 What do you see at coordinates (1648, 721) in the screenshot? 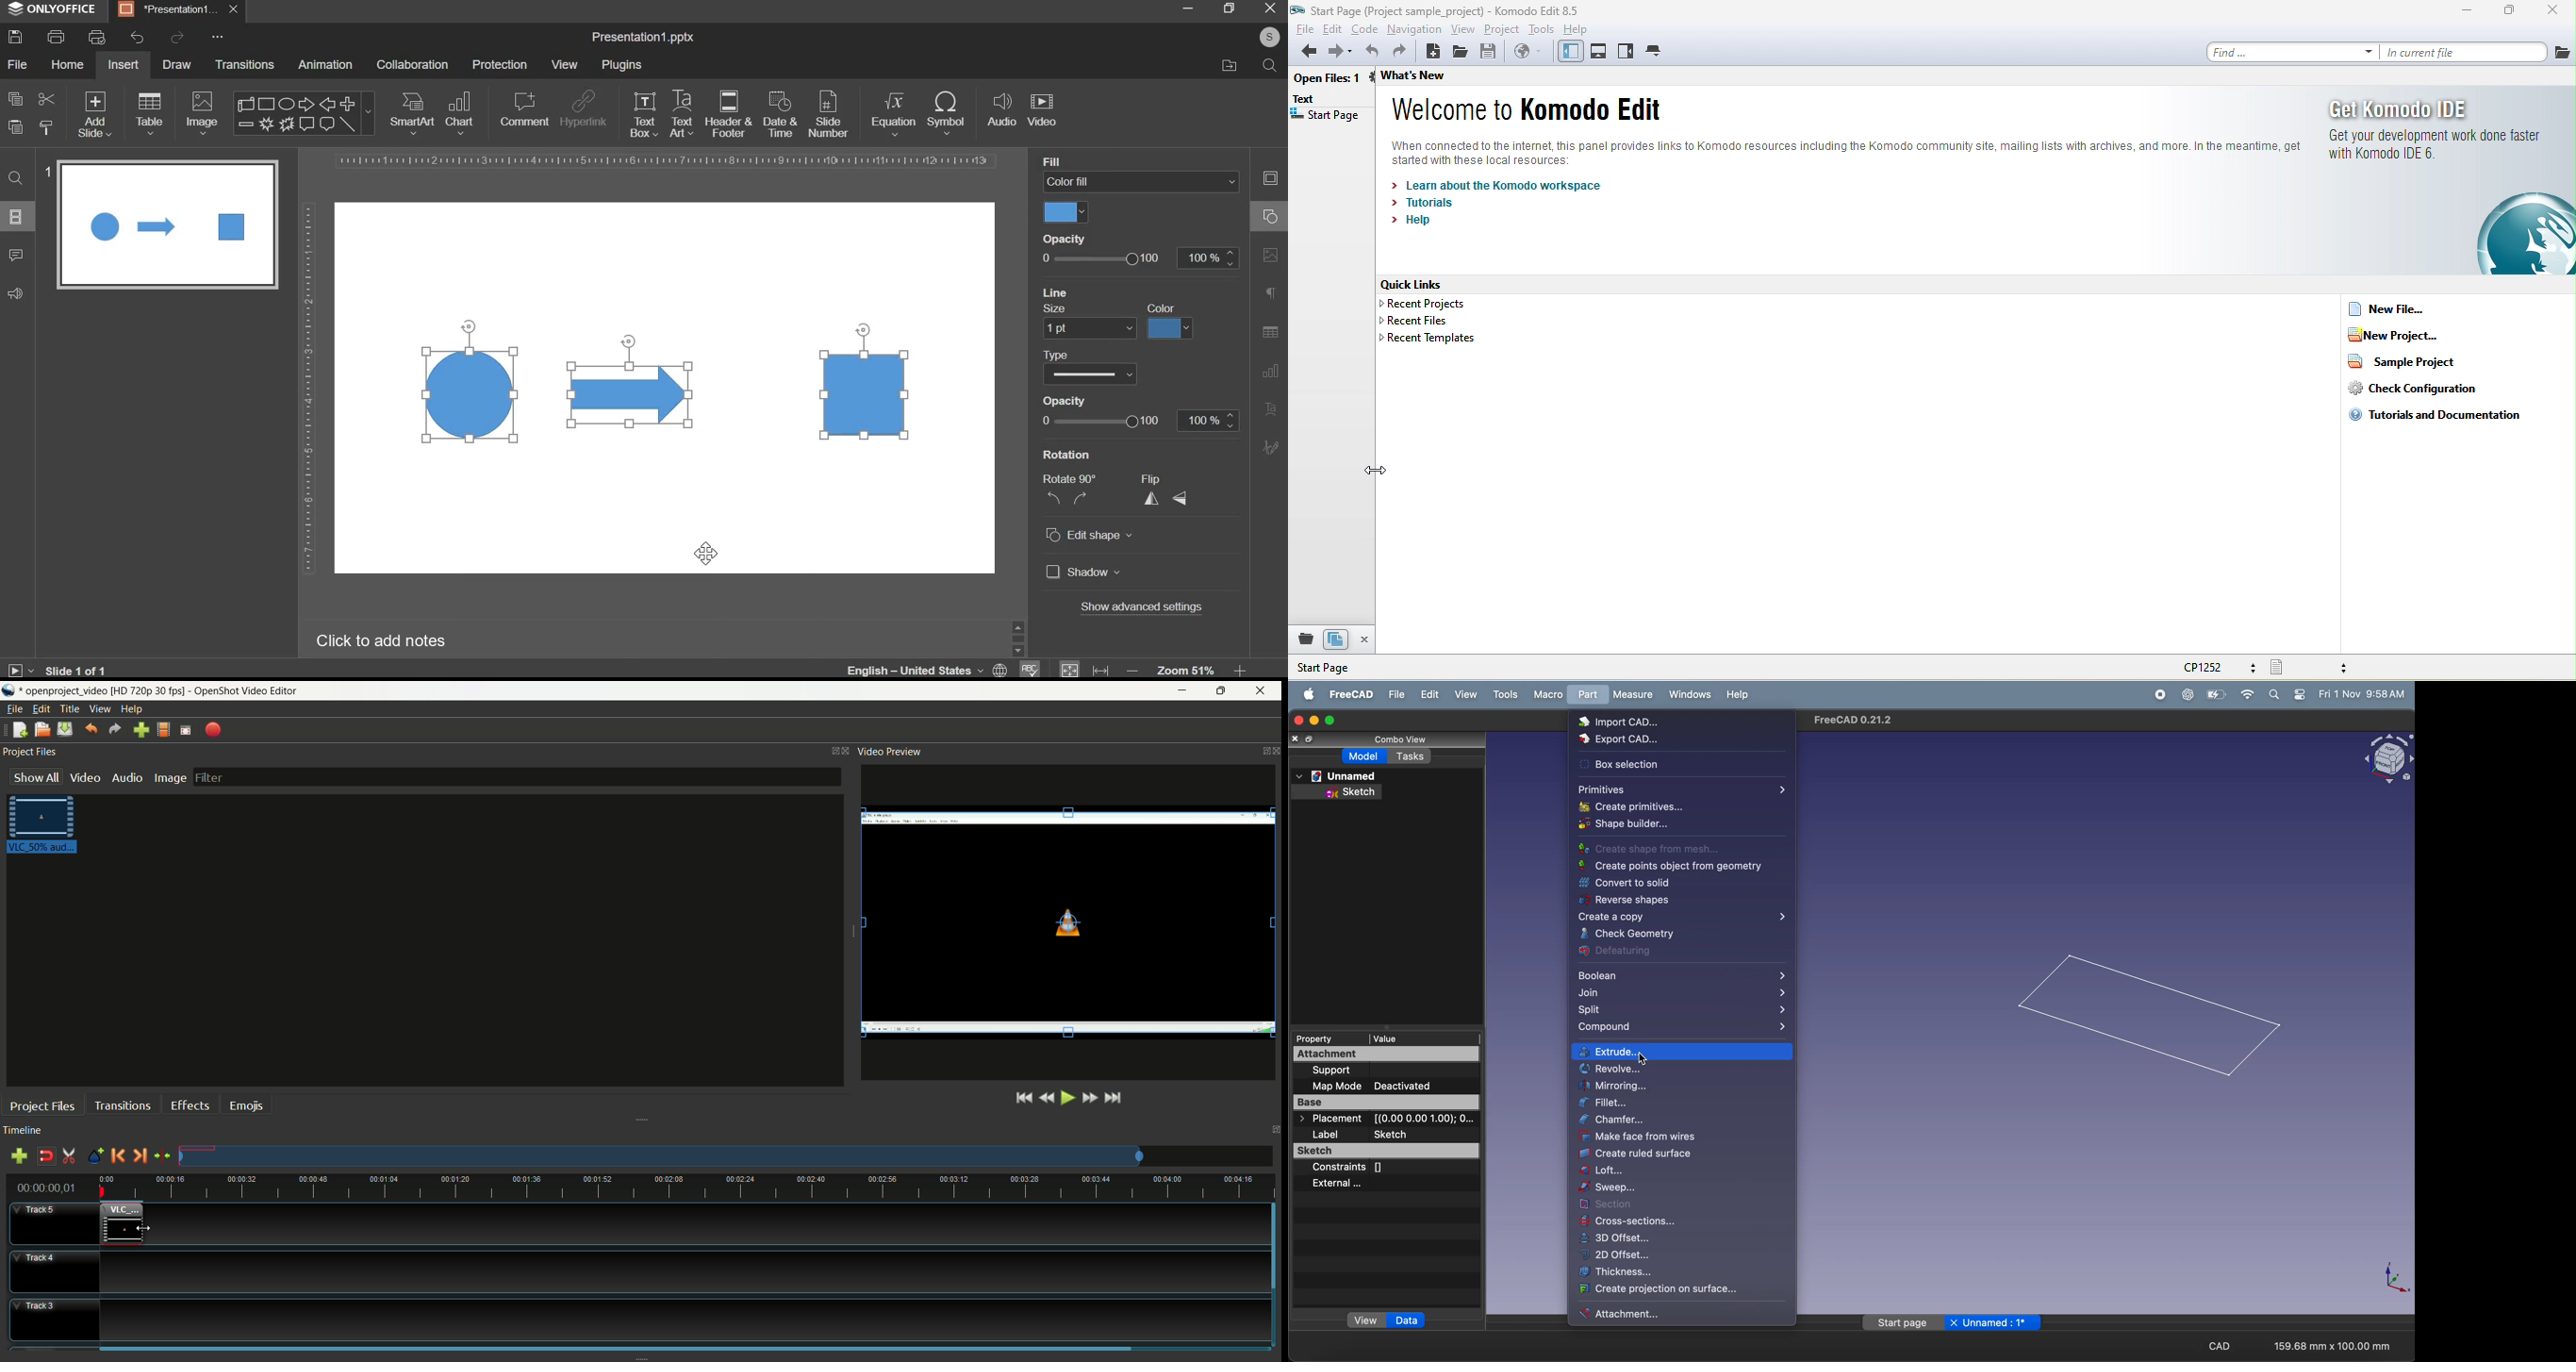
I see `import cad` at bounding box center [1648, 721].